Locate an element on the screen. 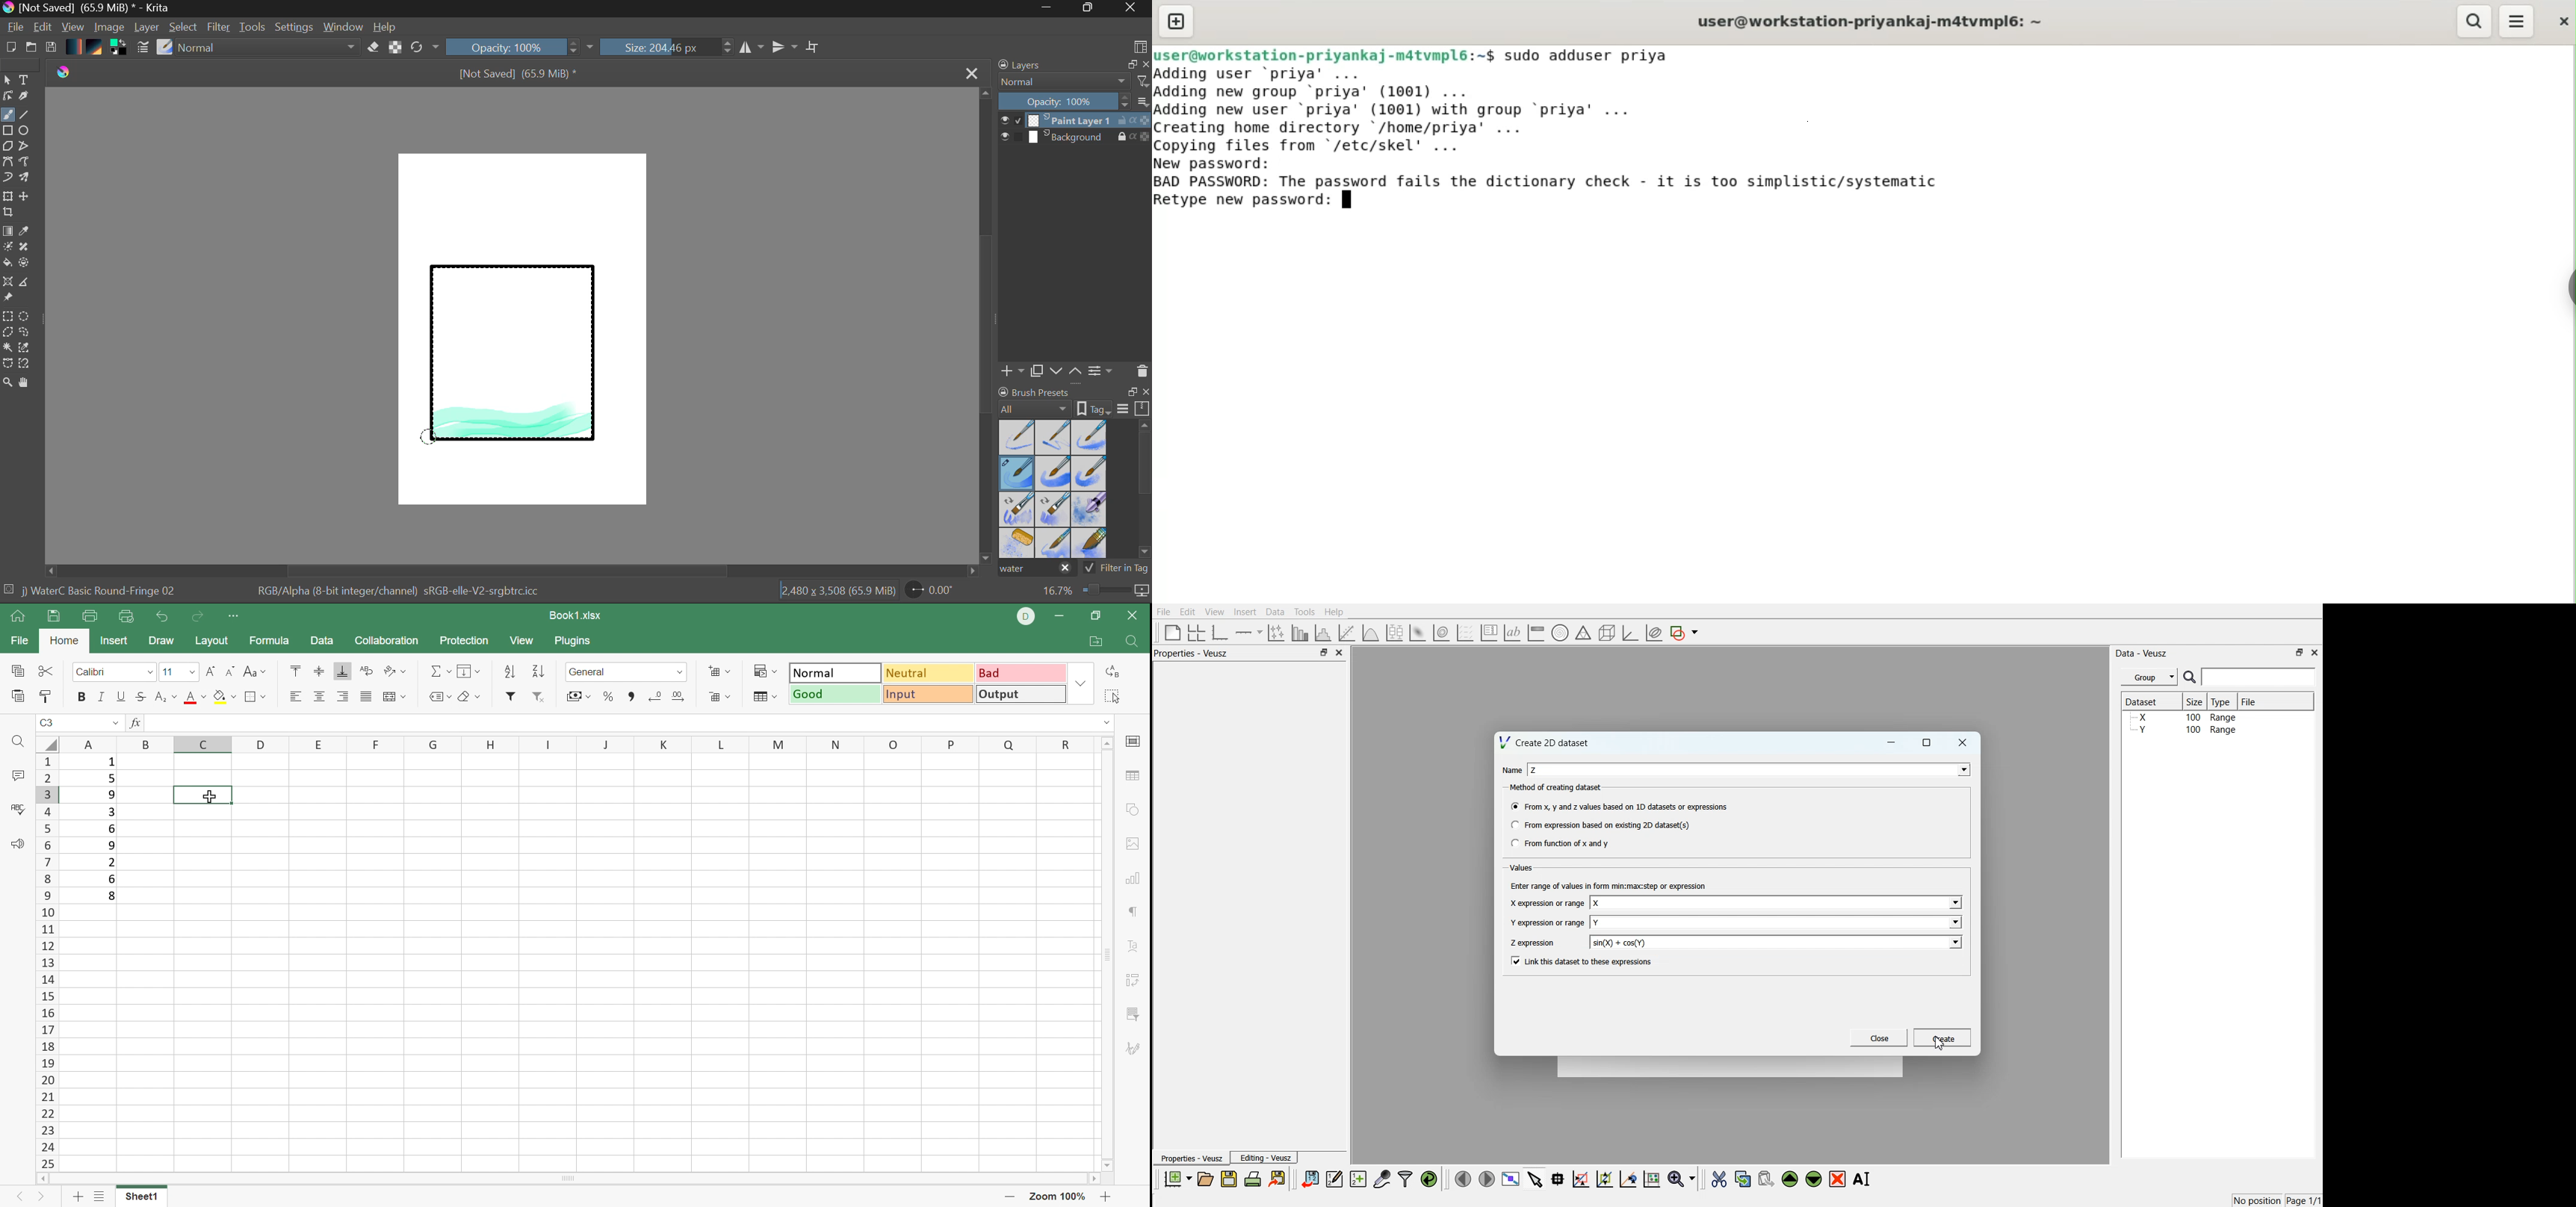  Blending Tool is located at coordinates (269, 48).